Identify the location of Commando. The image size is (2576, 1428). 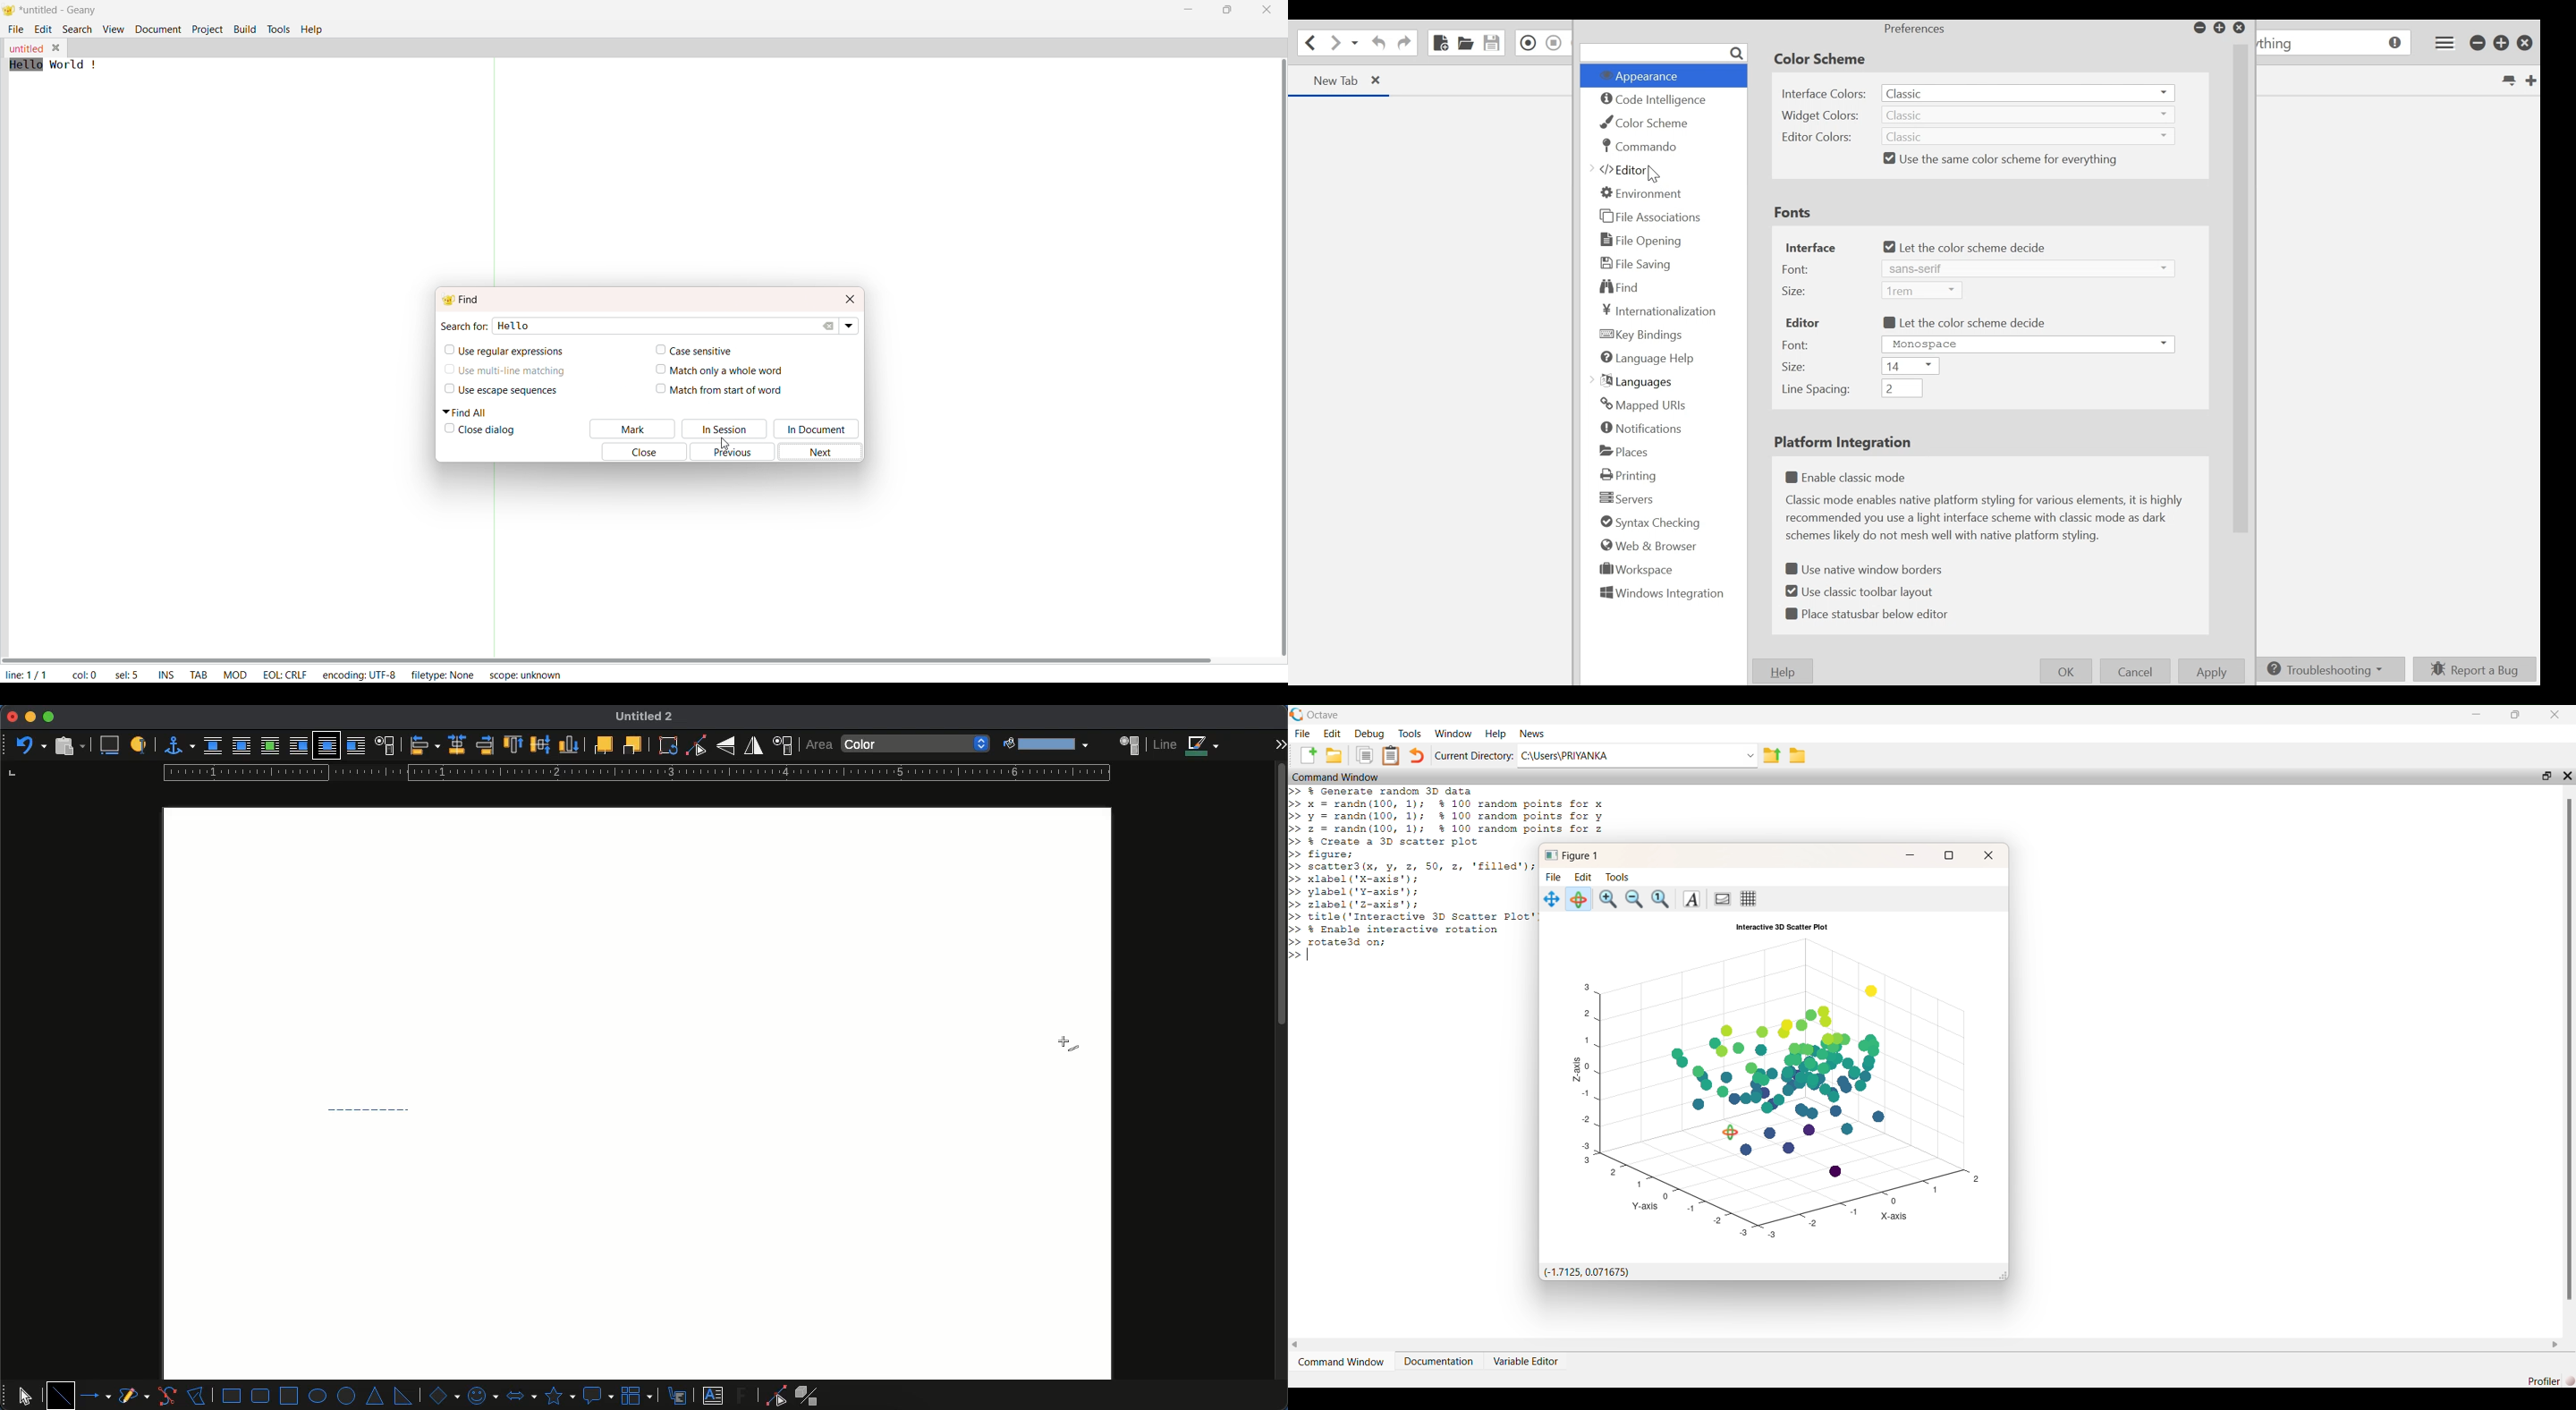
(1642, 146).